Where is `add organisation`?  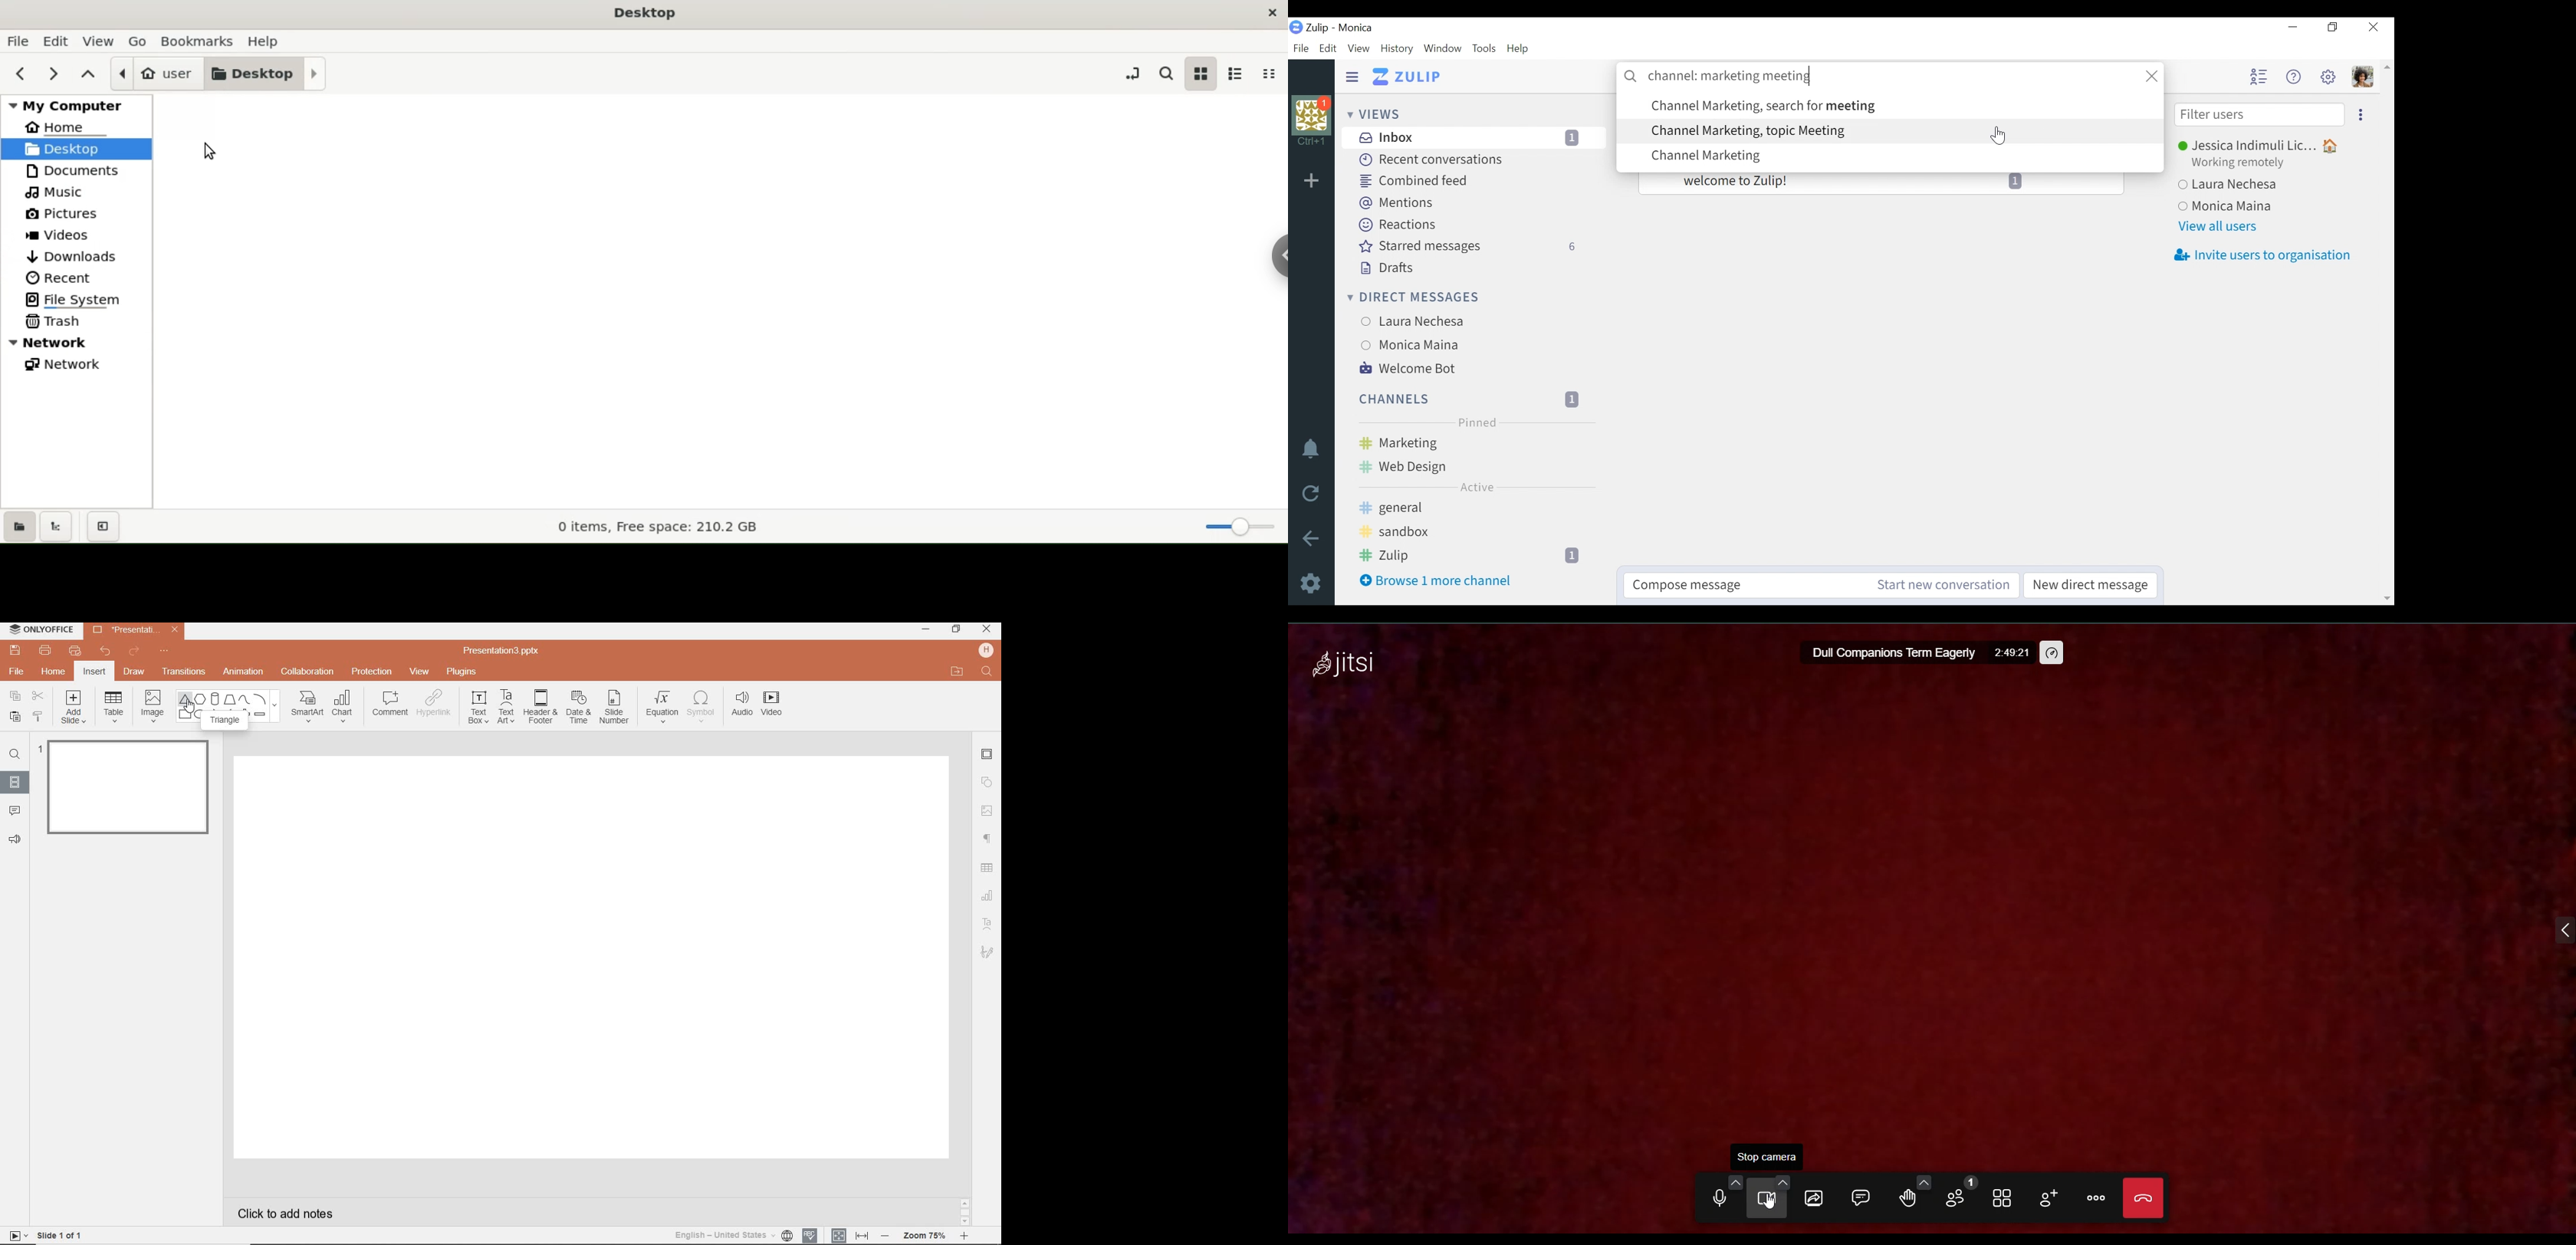 add organisation is located at coordinates (1315, 184).